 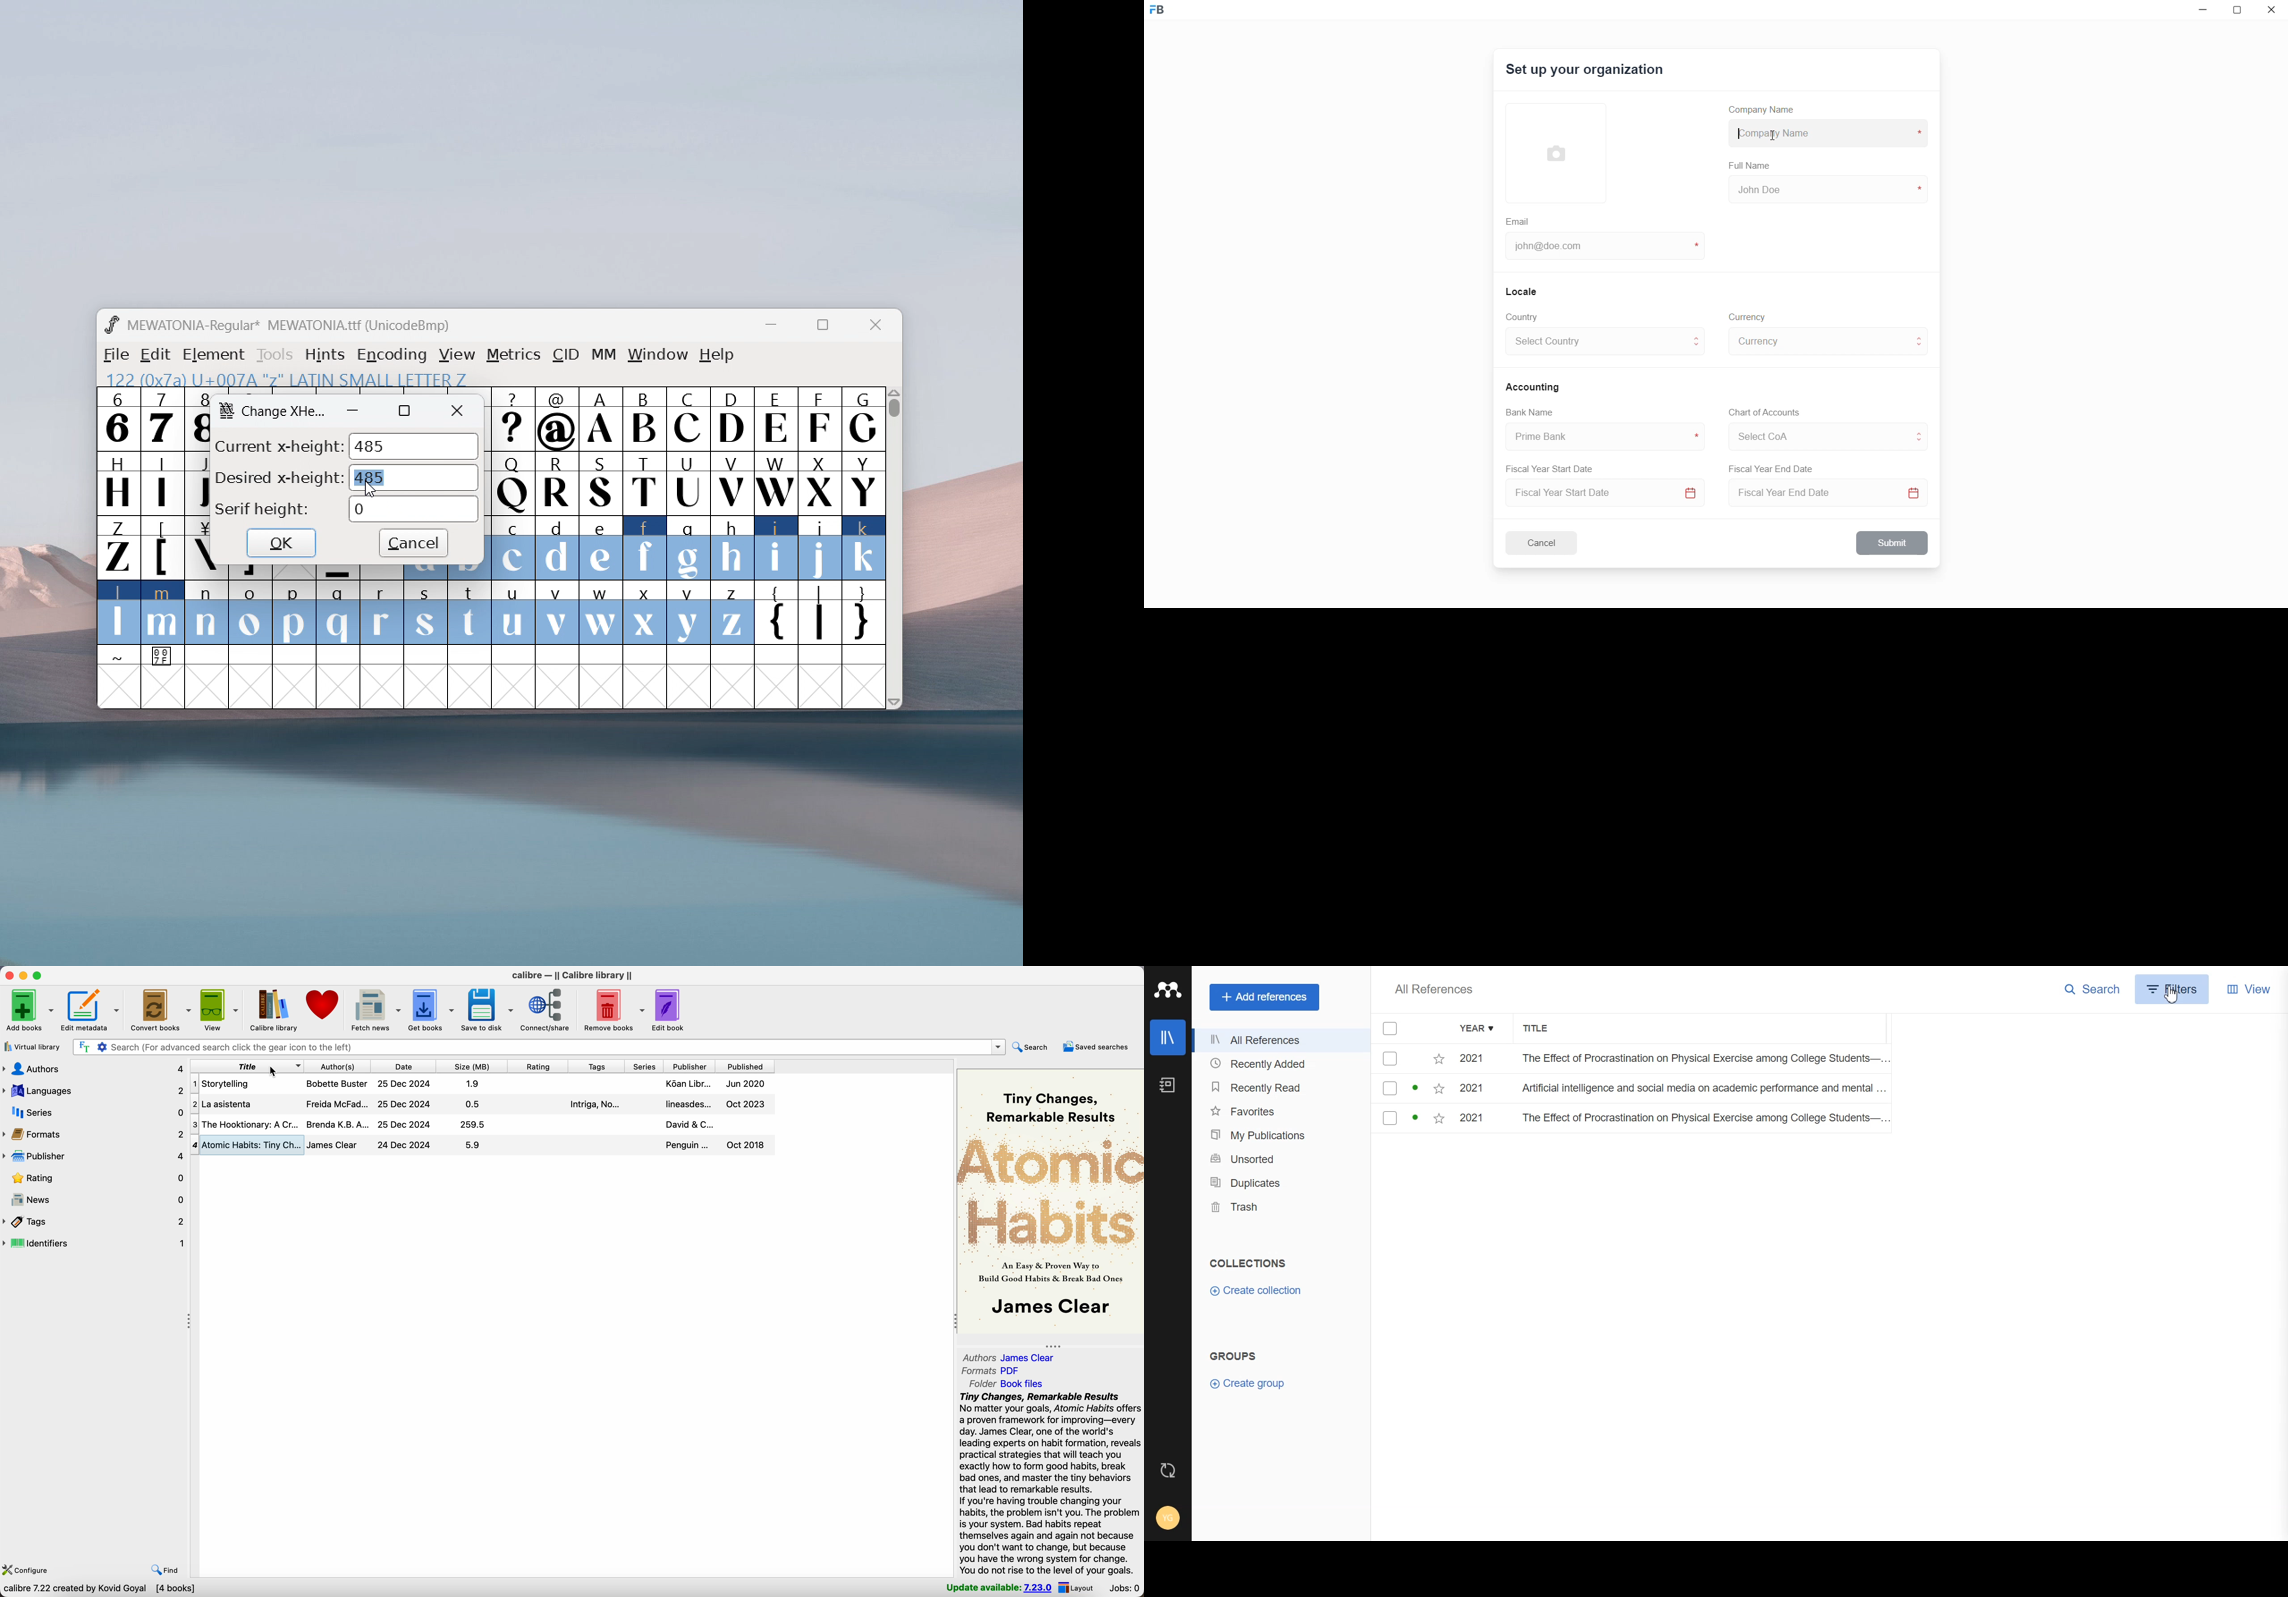 What do you see at coordinates (118, 419) in the screenshot?
I see `6` at bounding box center [118, 419].